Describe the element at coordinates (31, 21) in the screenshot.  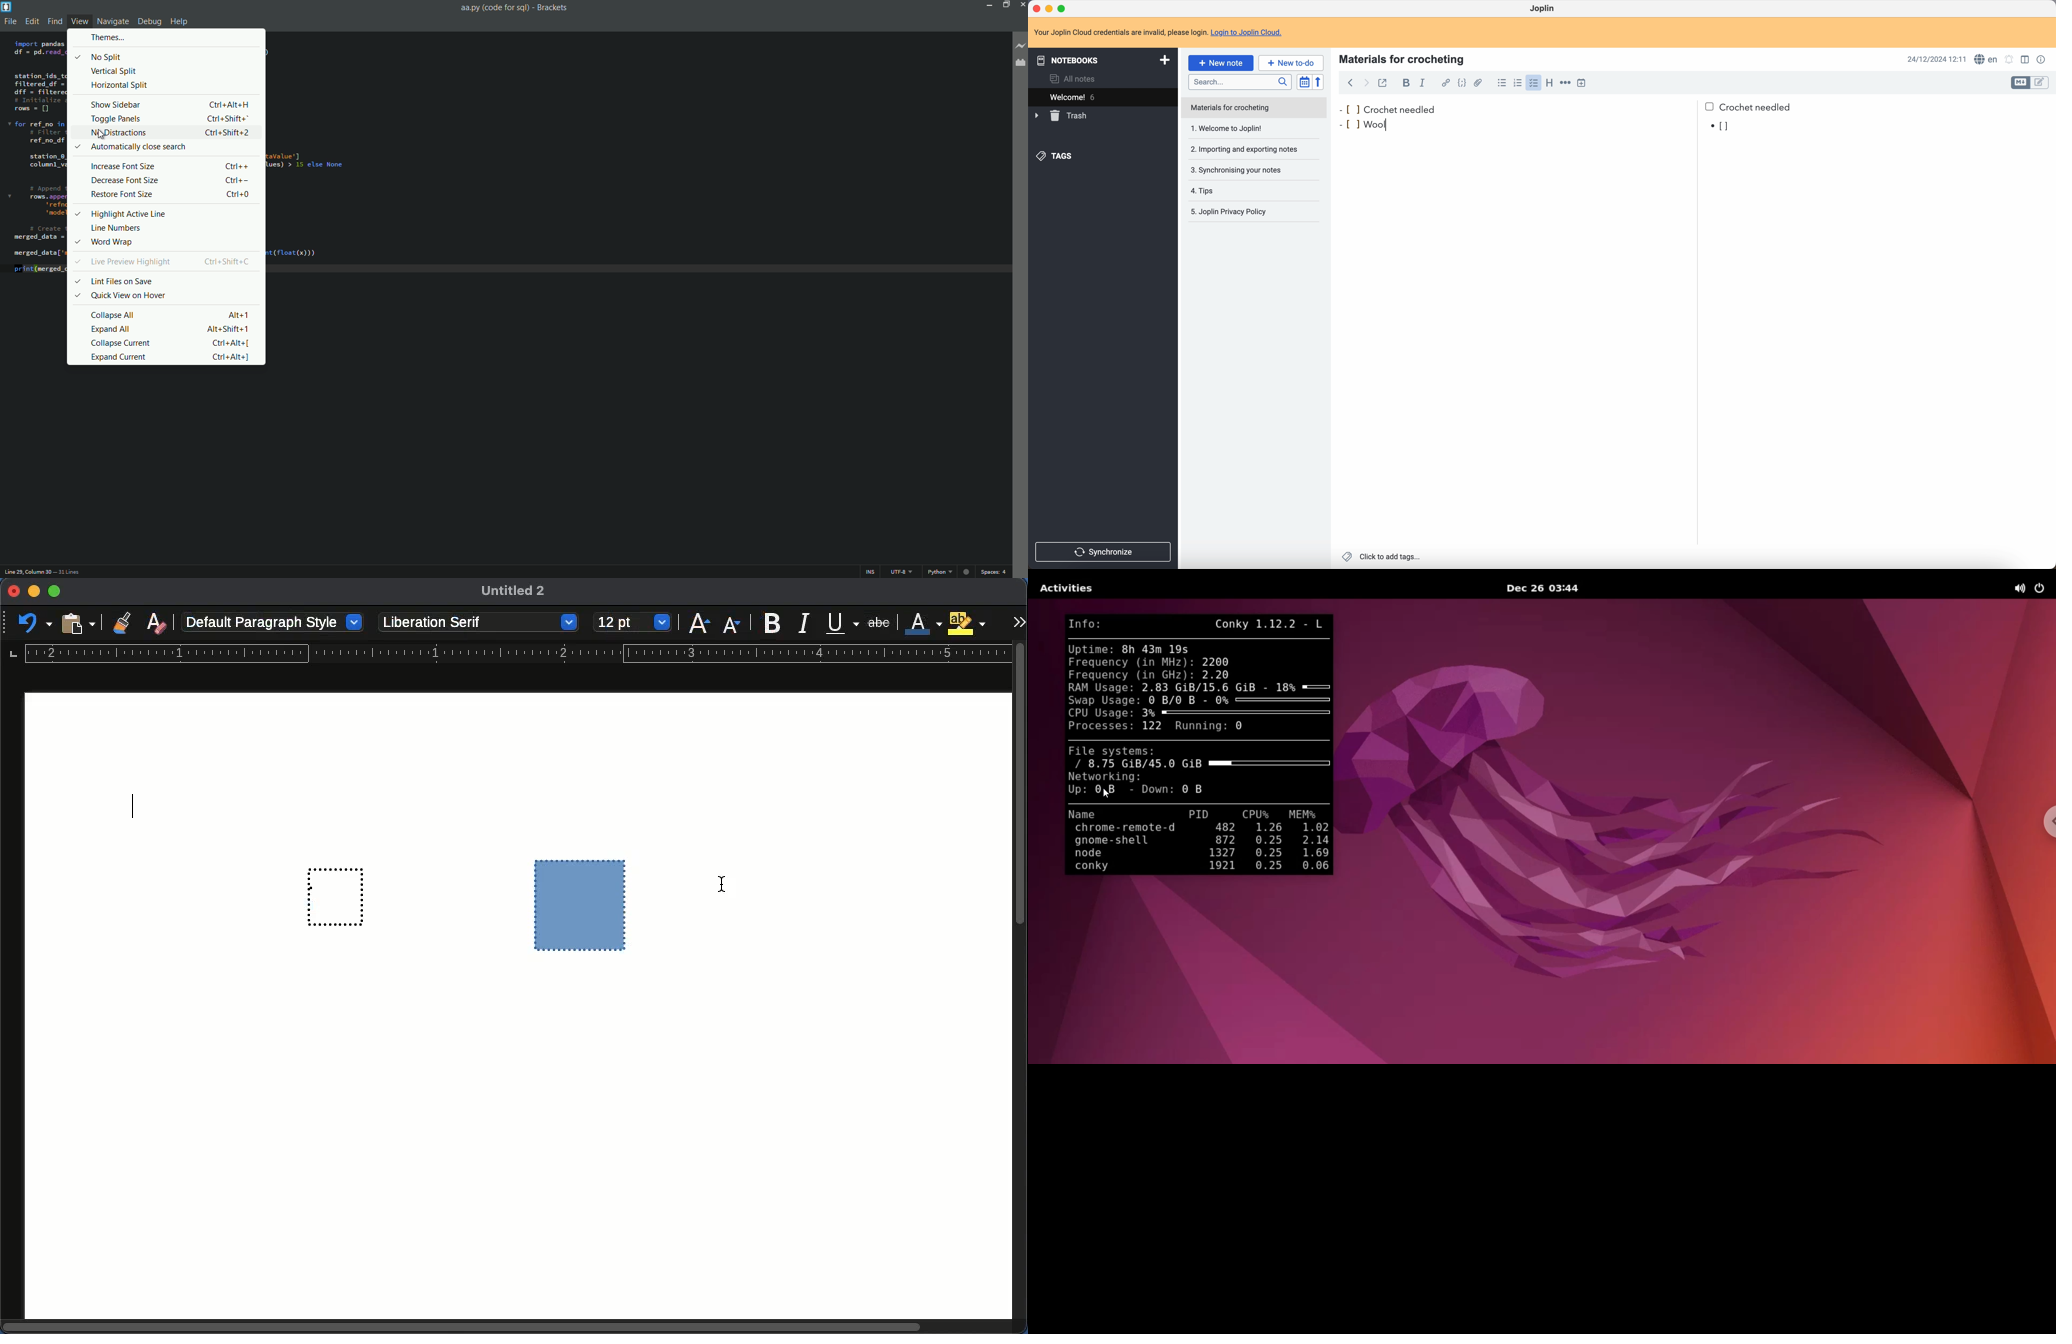
I see `edit menu` at that location.